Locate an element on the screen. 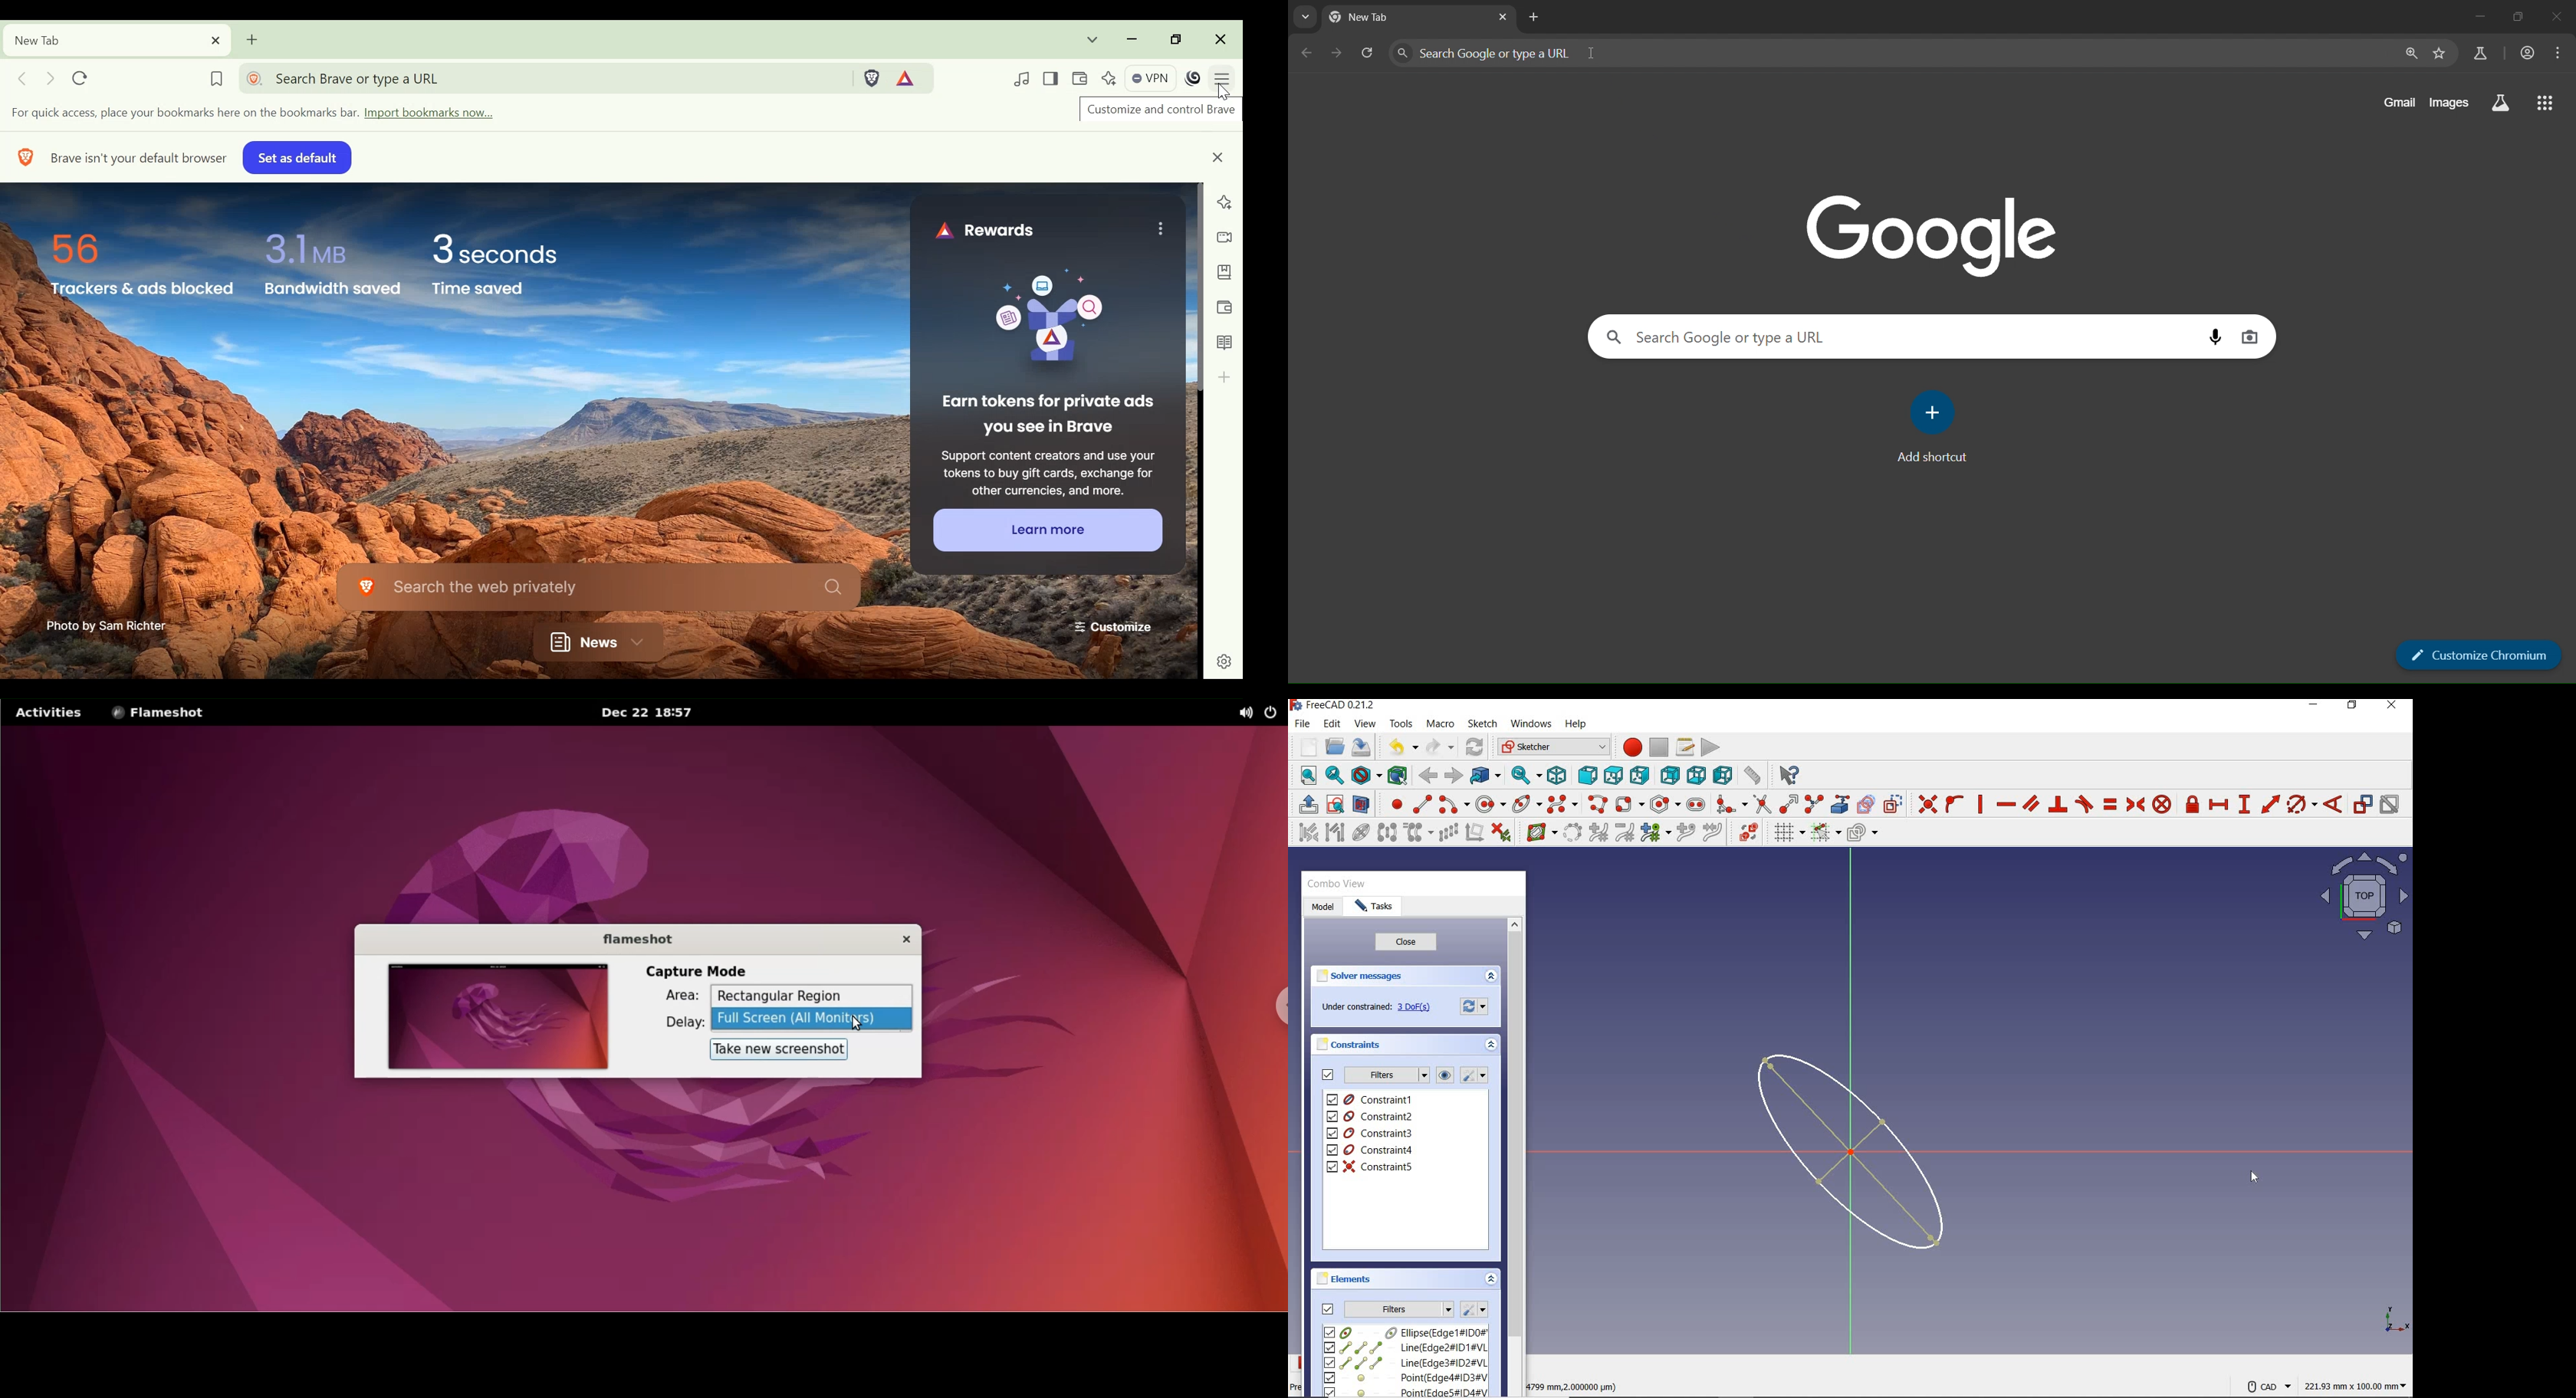 The height and width of the screenshot is (1400, 2576). symmetry is located at coordinates (1388, 832).